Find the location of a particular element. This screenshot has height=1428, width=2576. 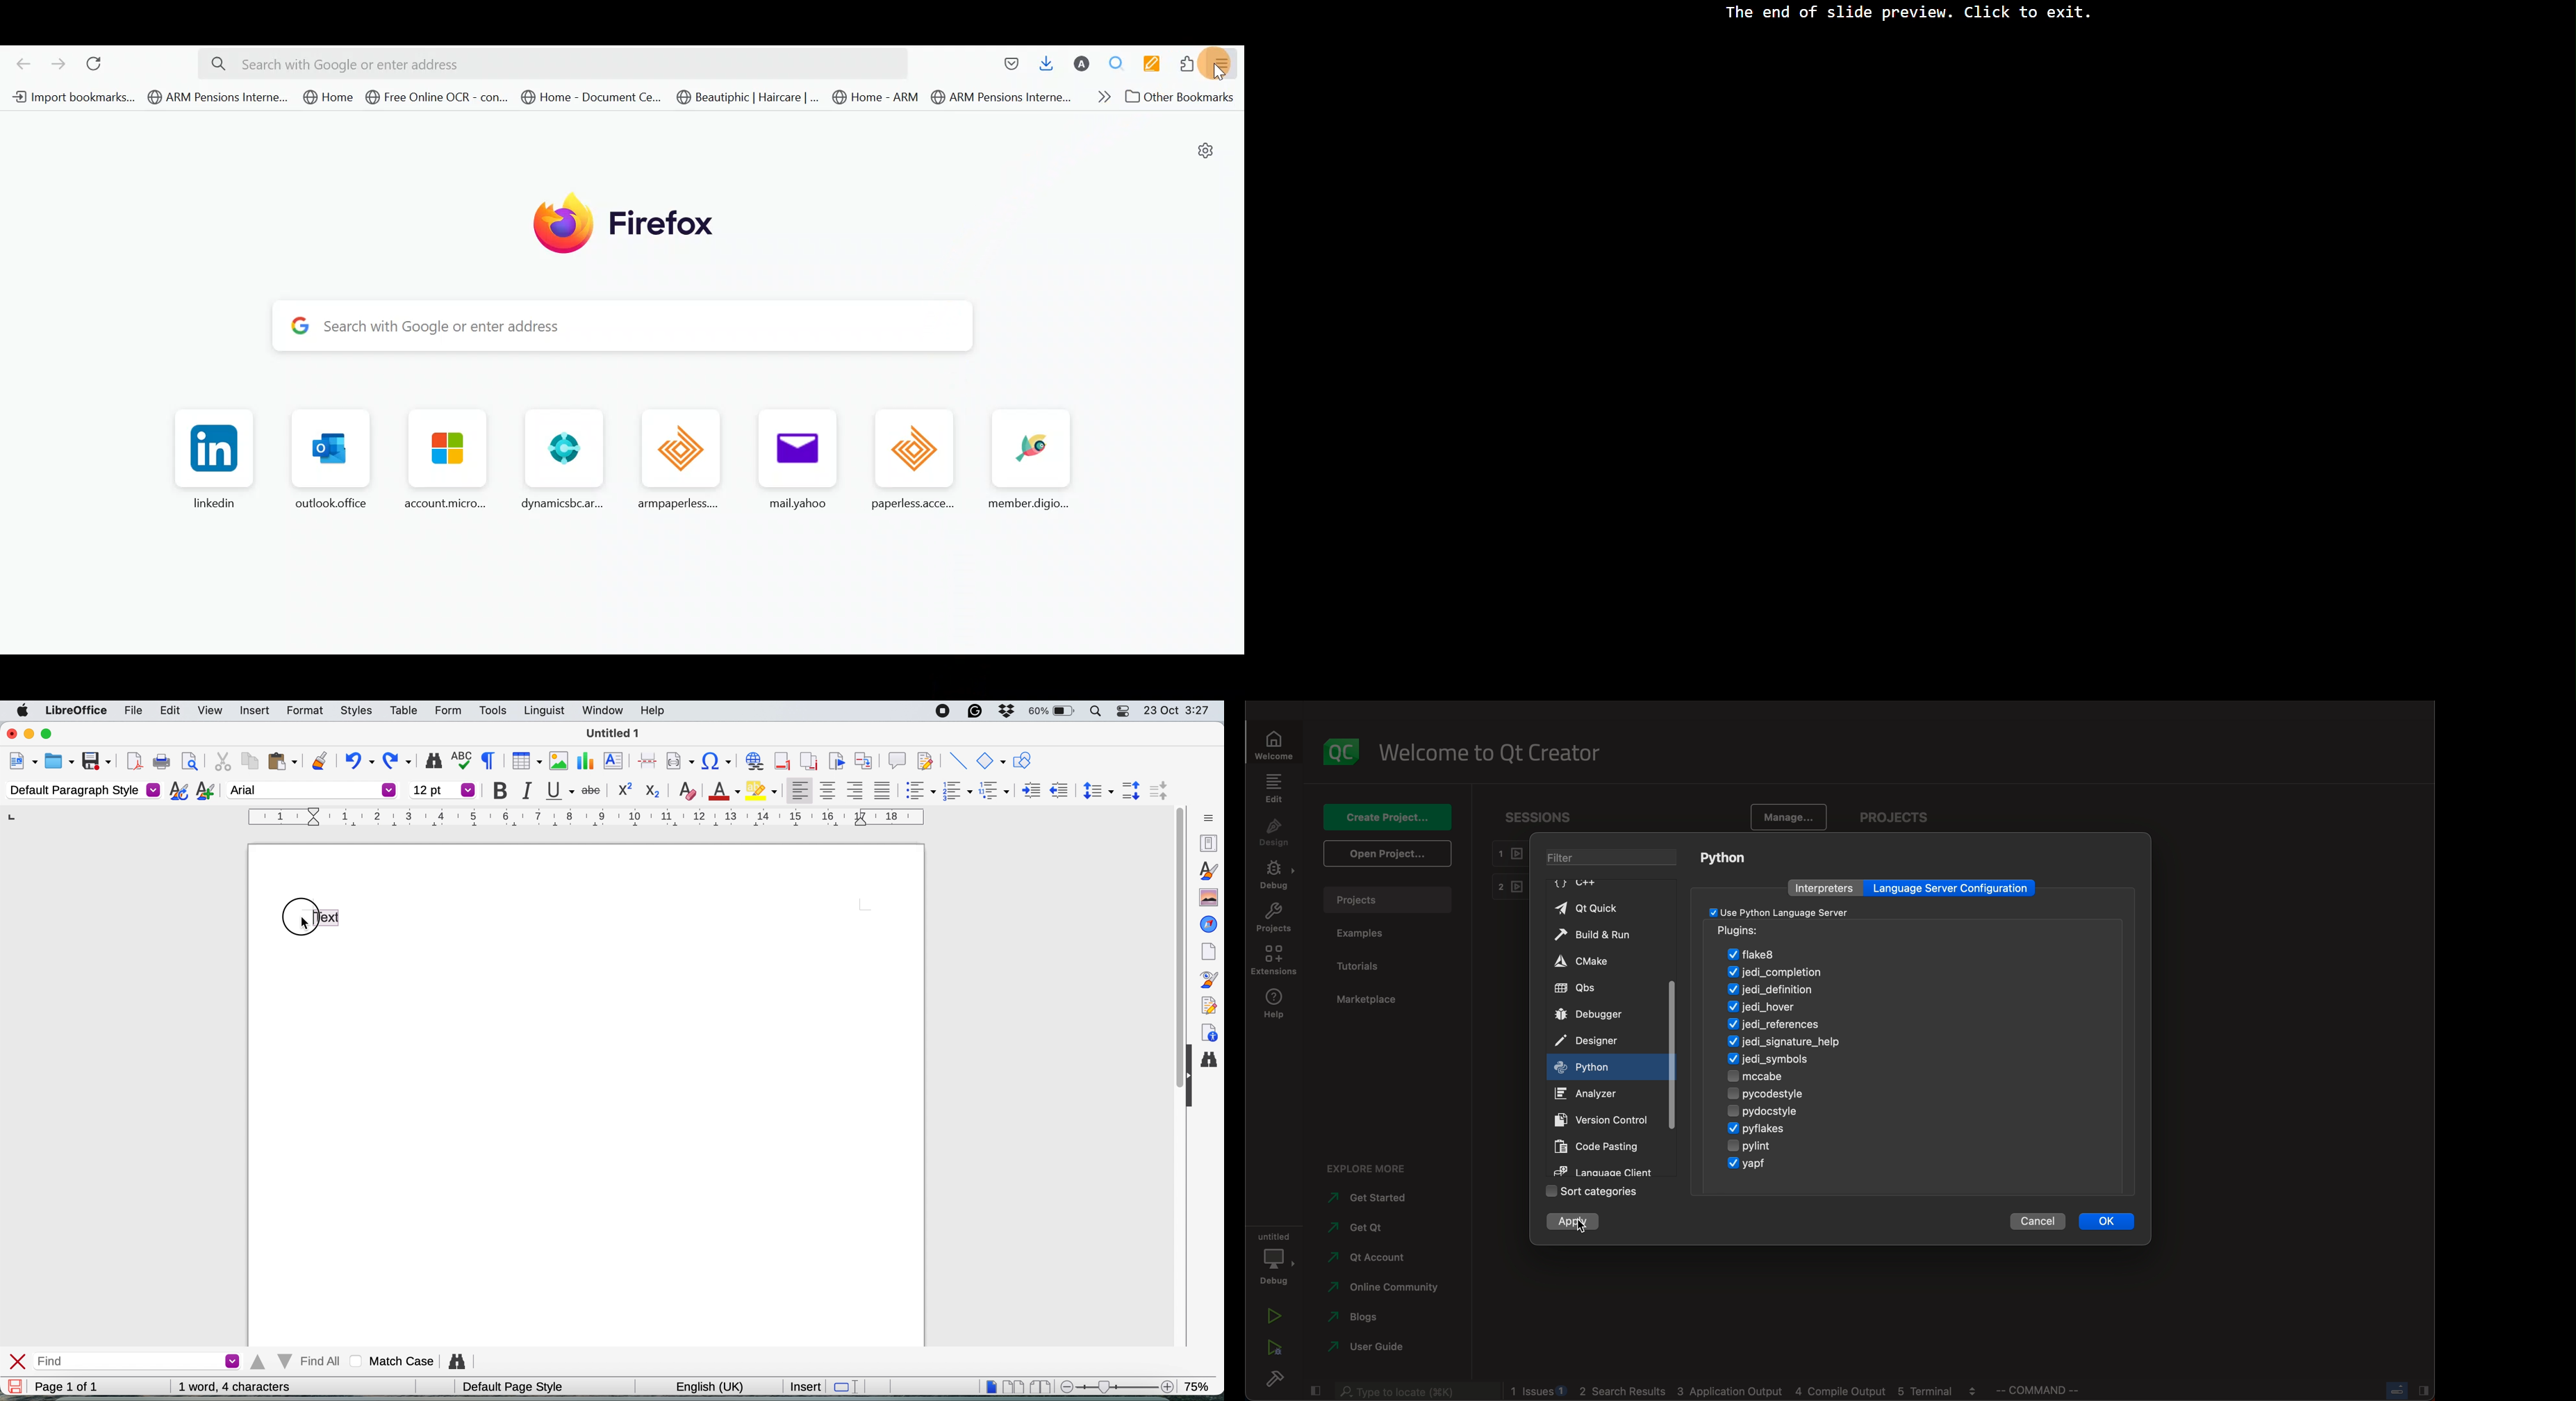

Reload current page is located at coordinates (99, 62).